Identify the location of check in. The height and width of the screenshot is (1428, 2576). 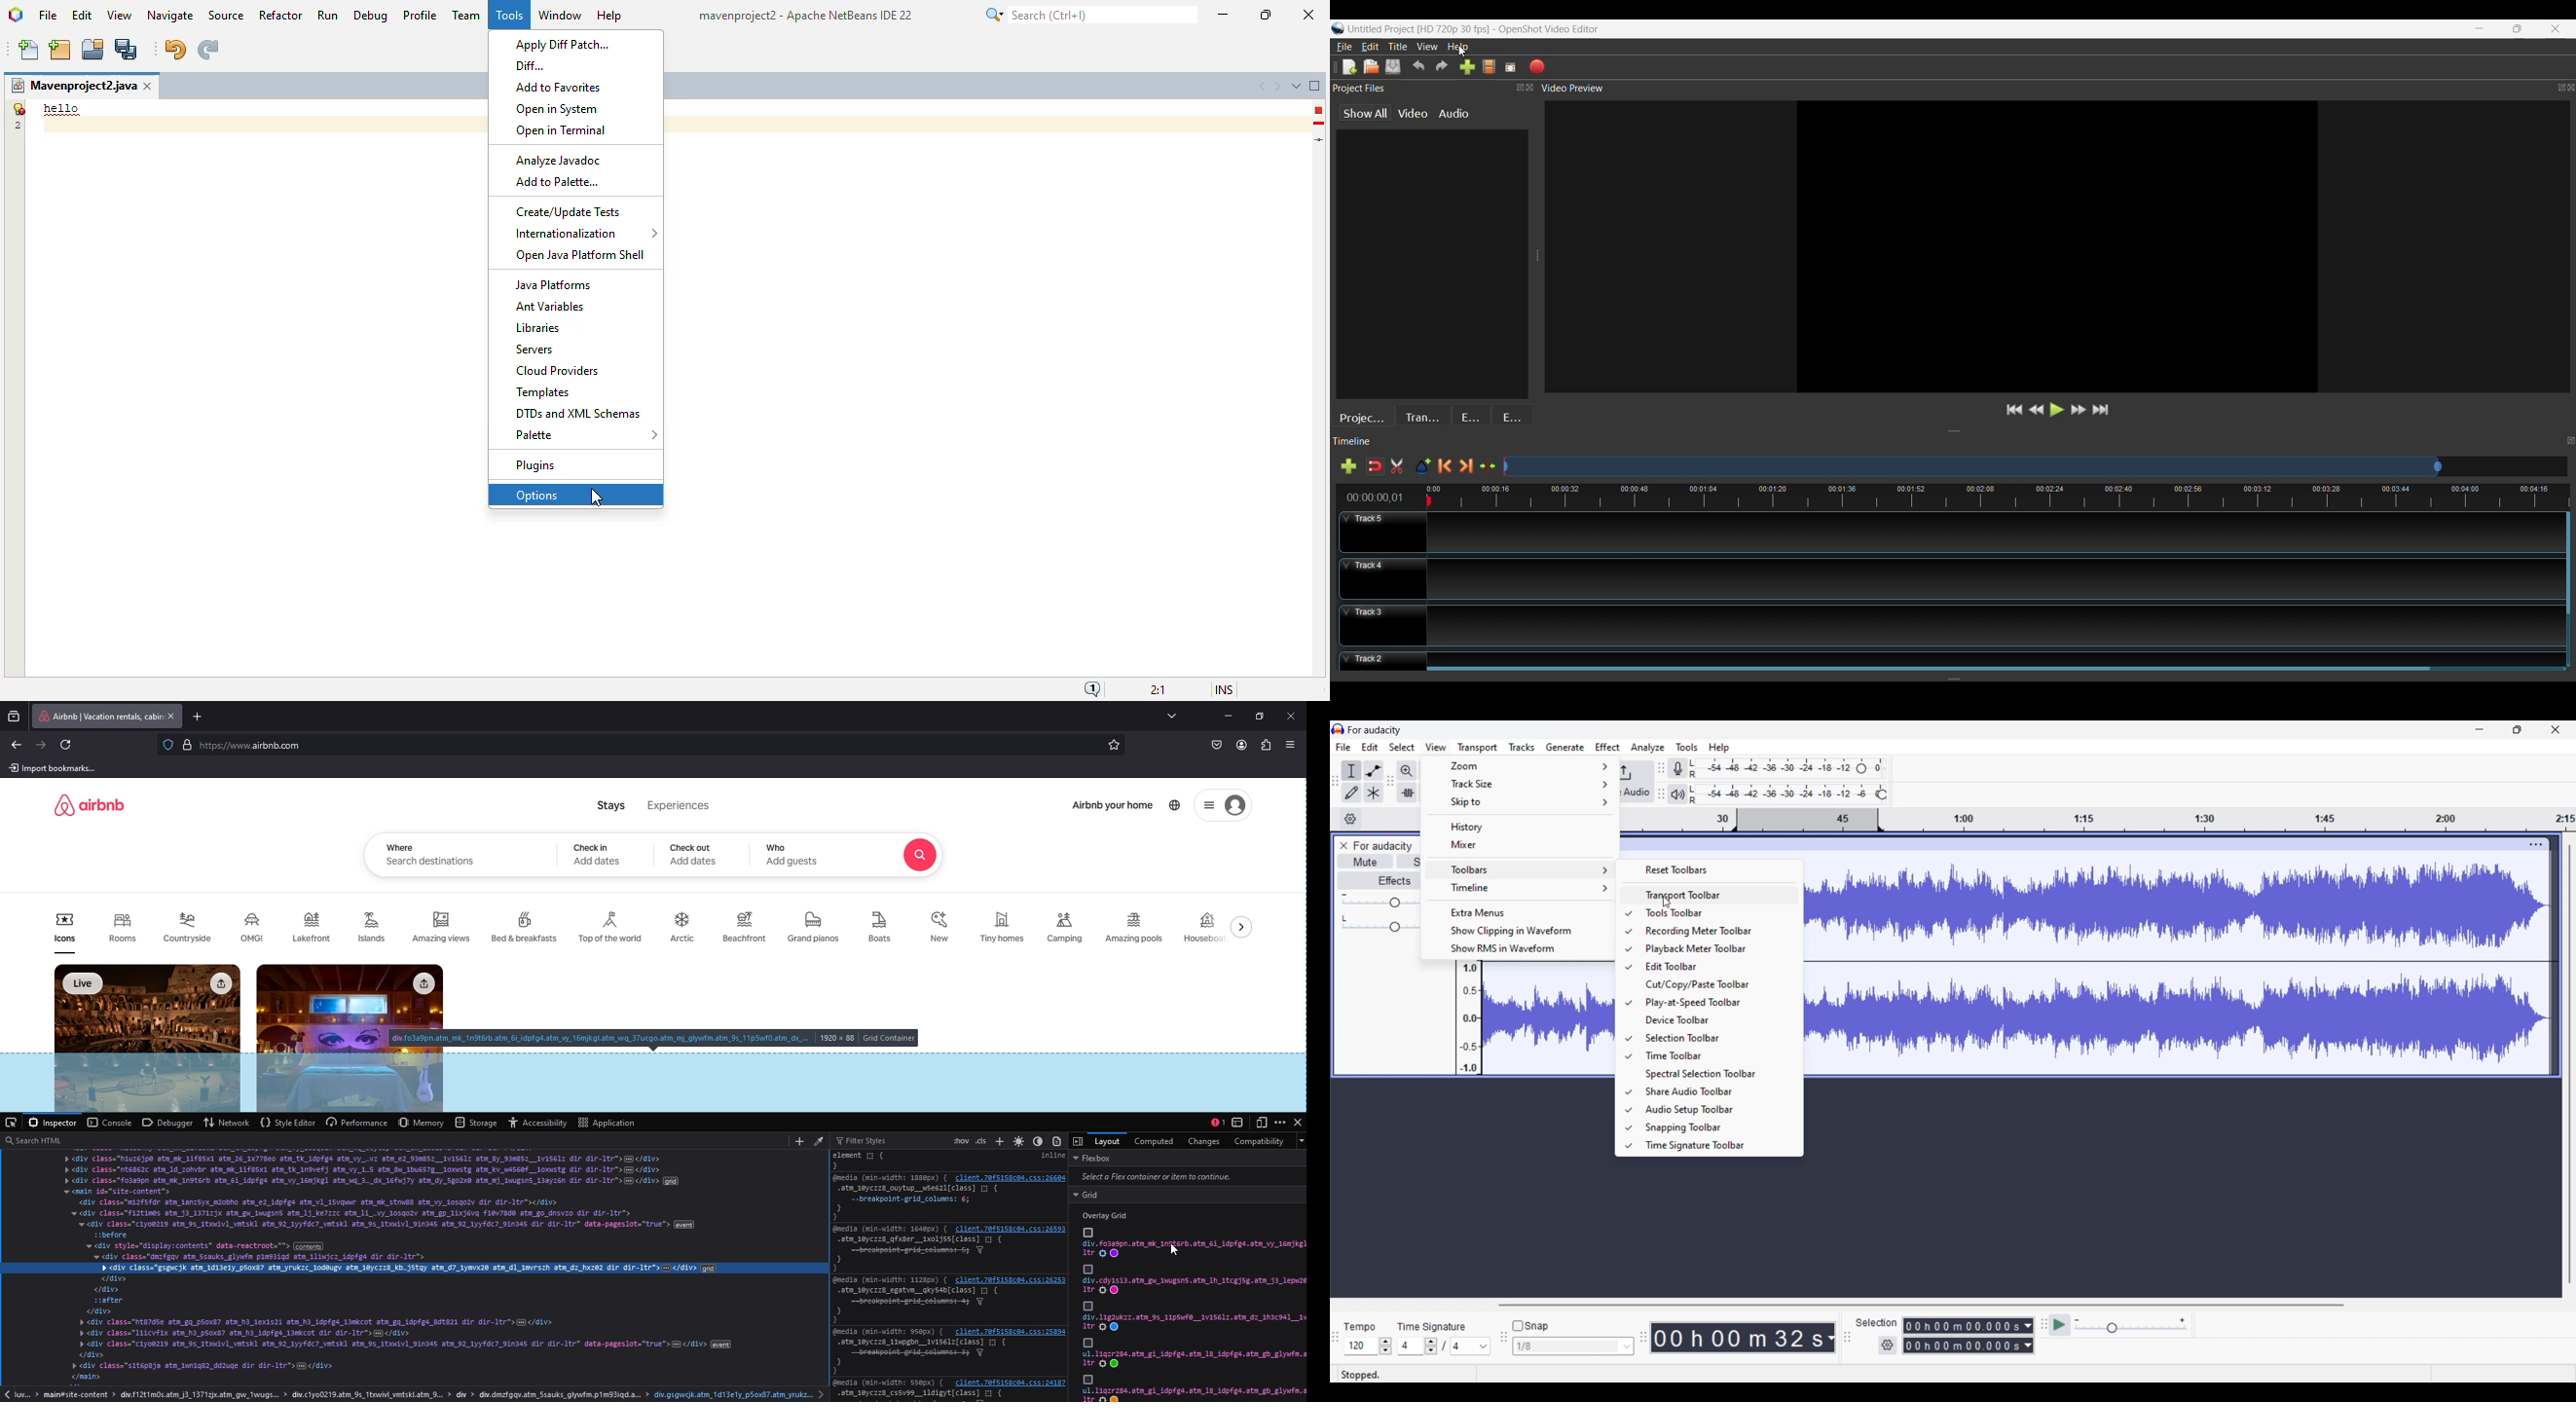
(594, 847).